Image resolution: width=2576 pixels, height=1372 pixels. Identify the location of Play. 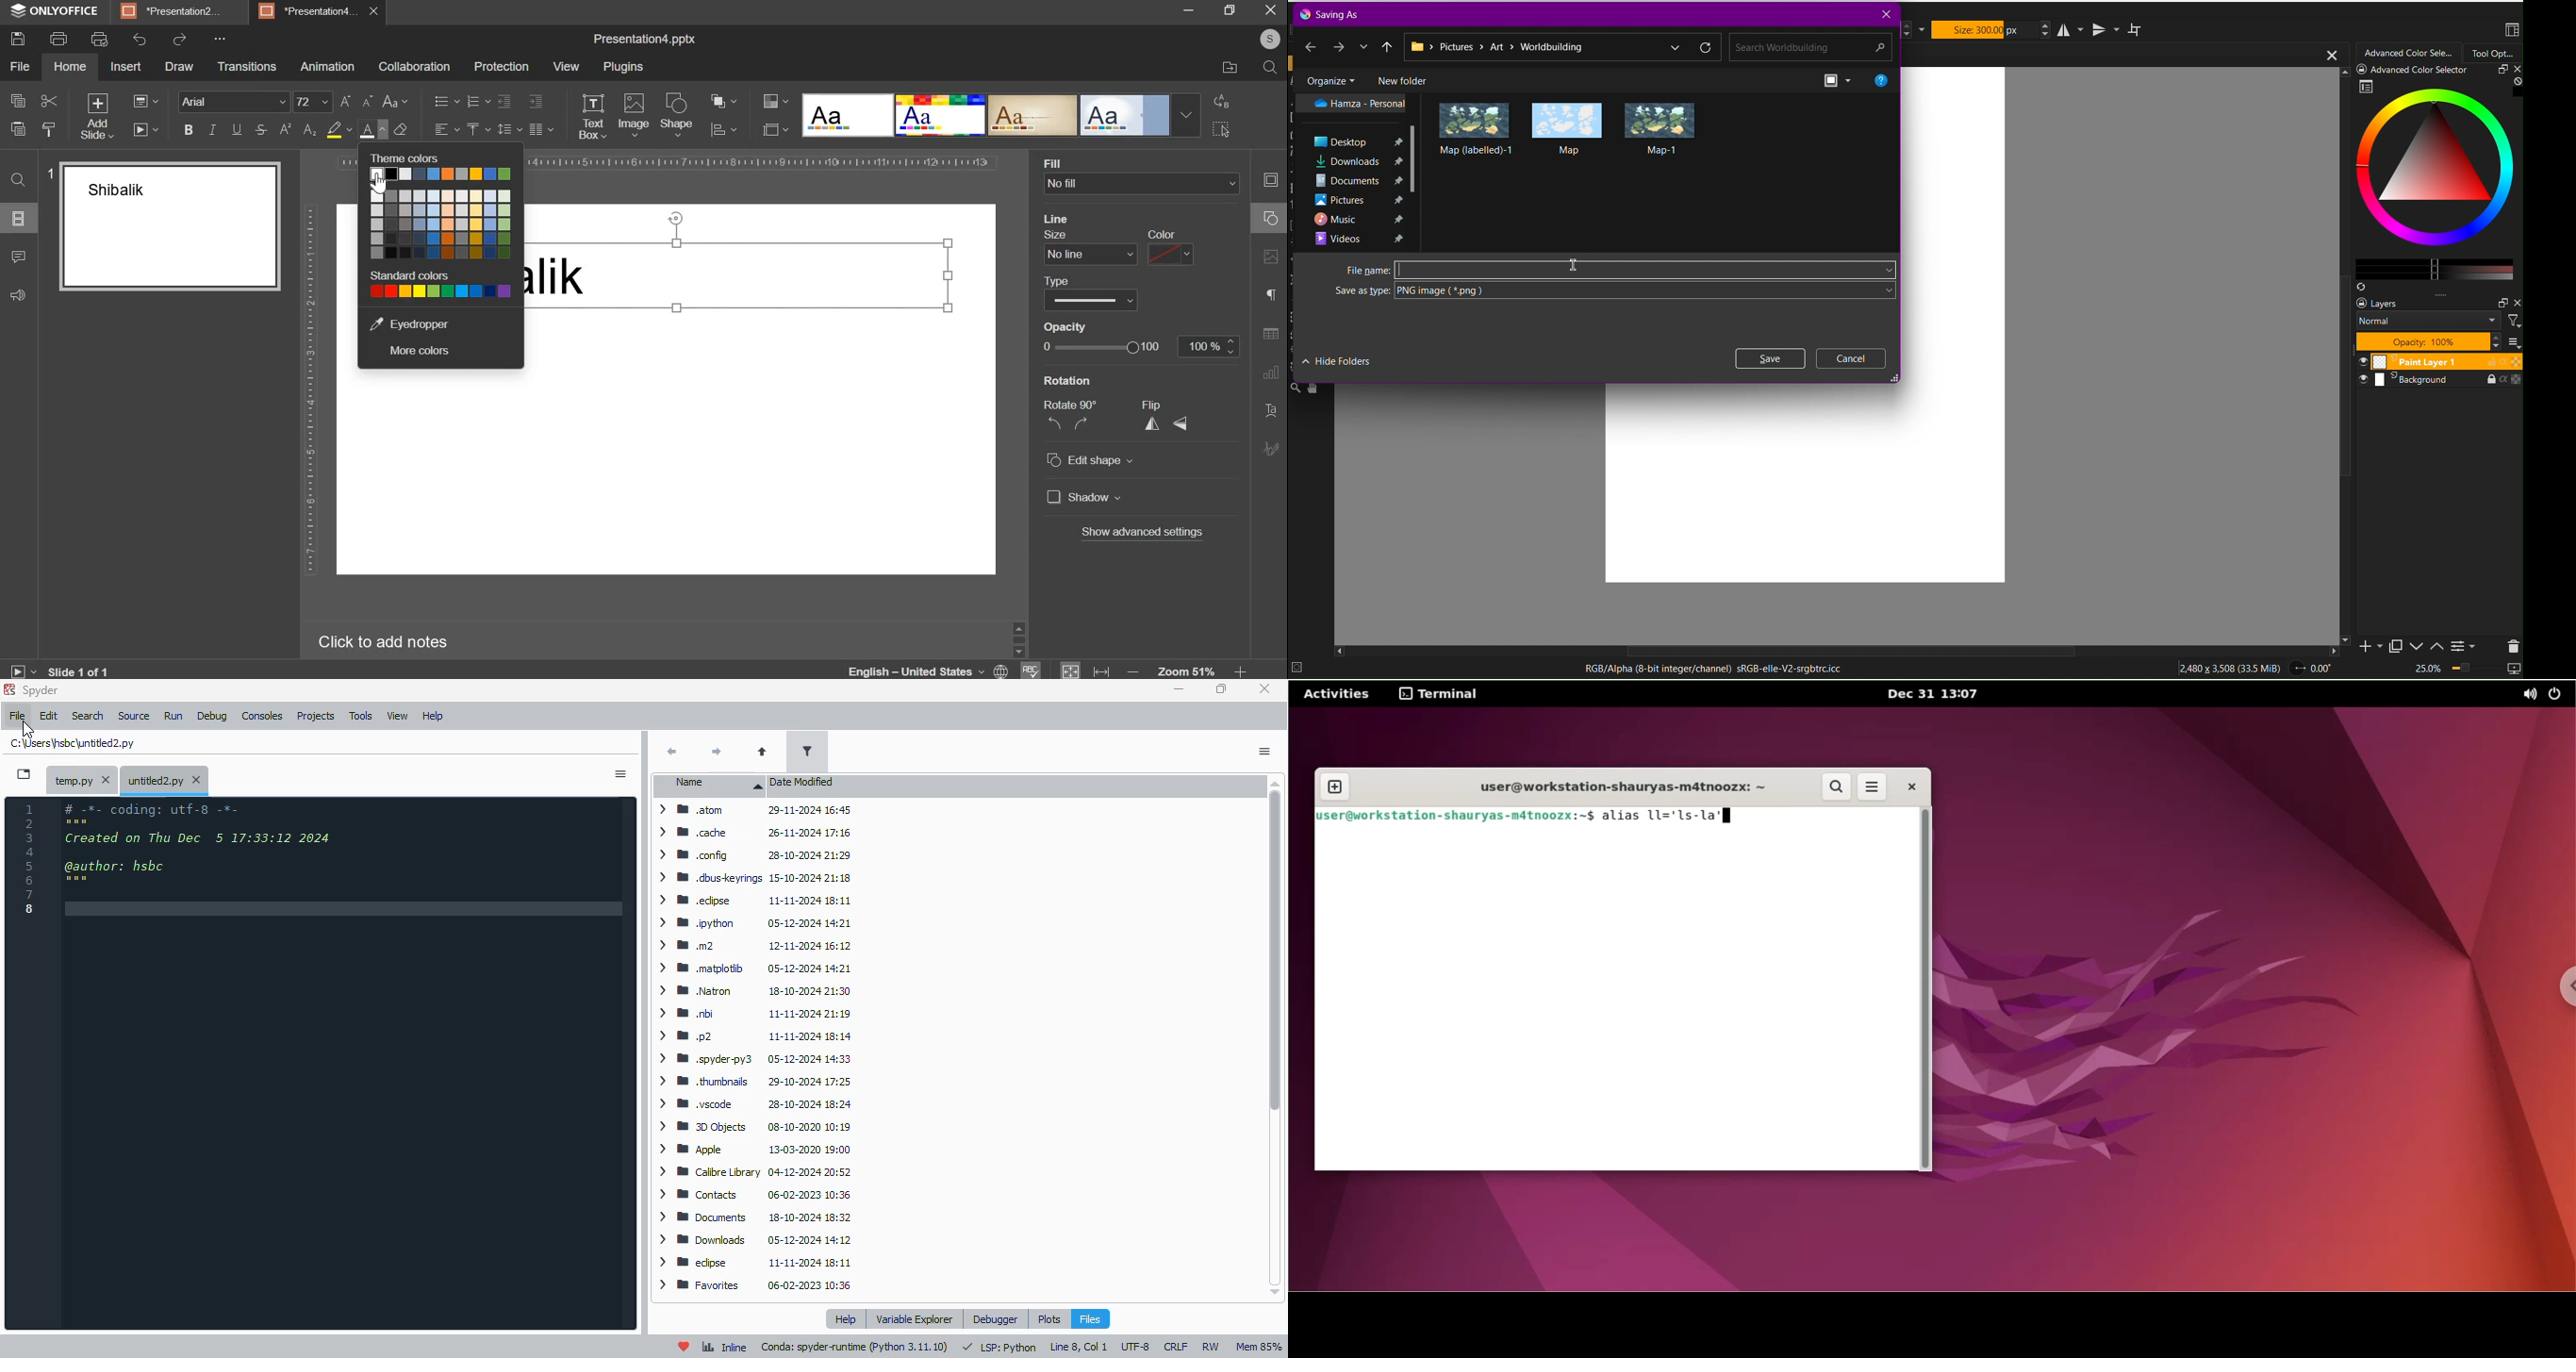
(24, 668).